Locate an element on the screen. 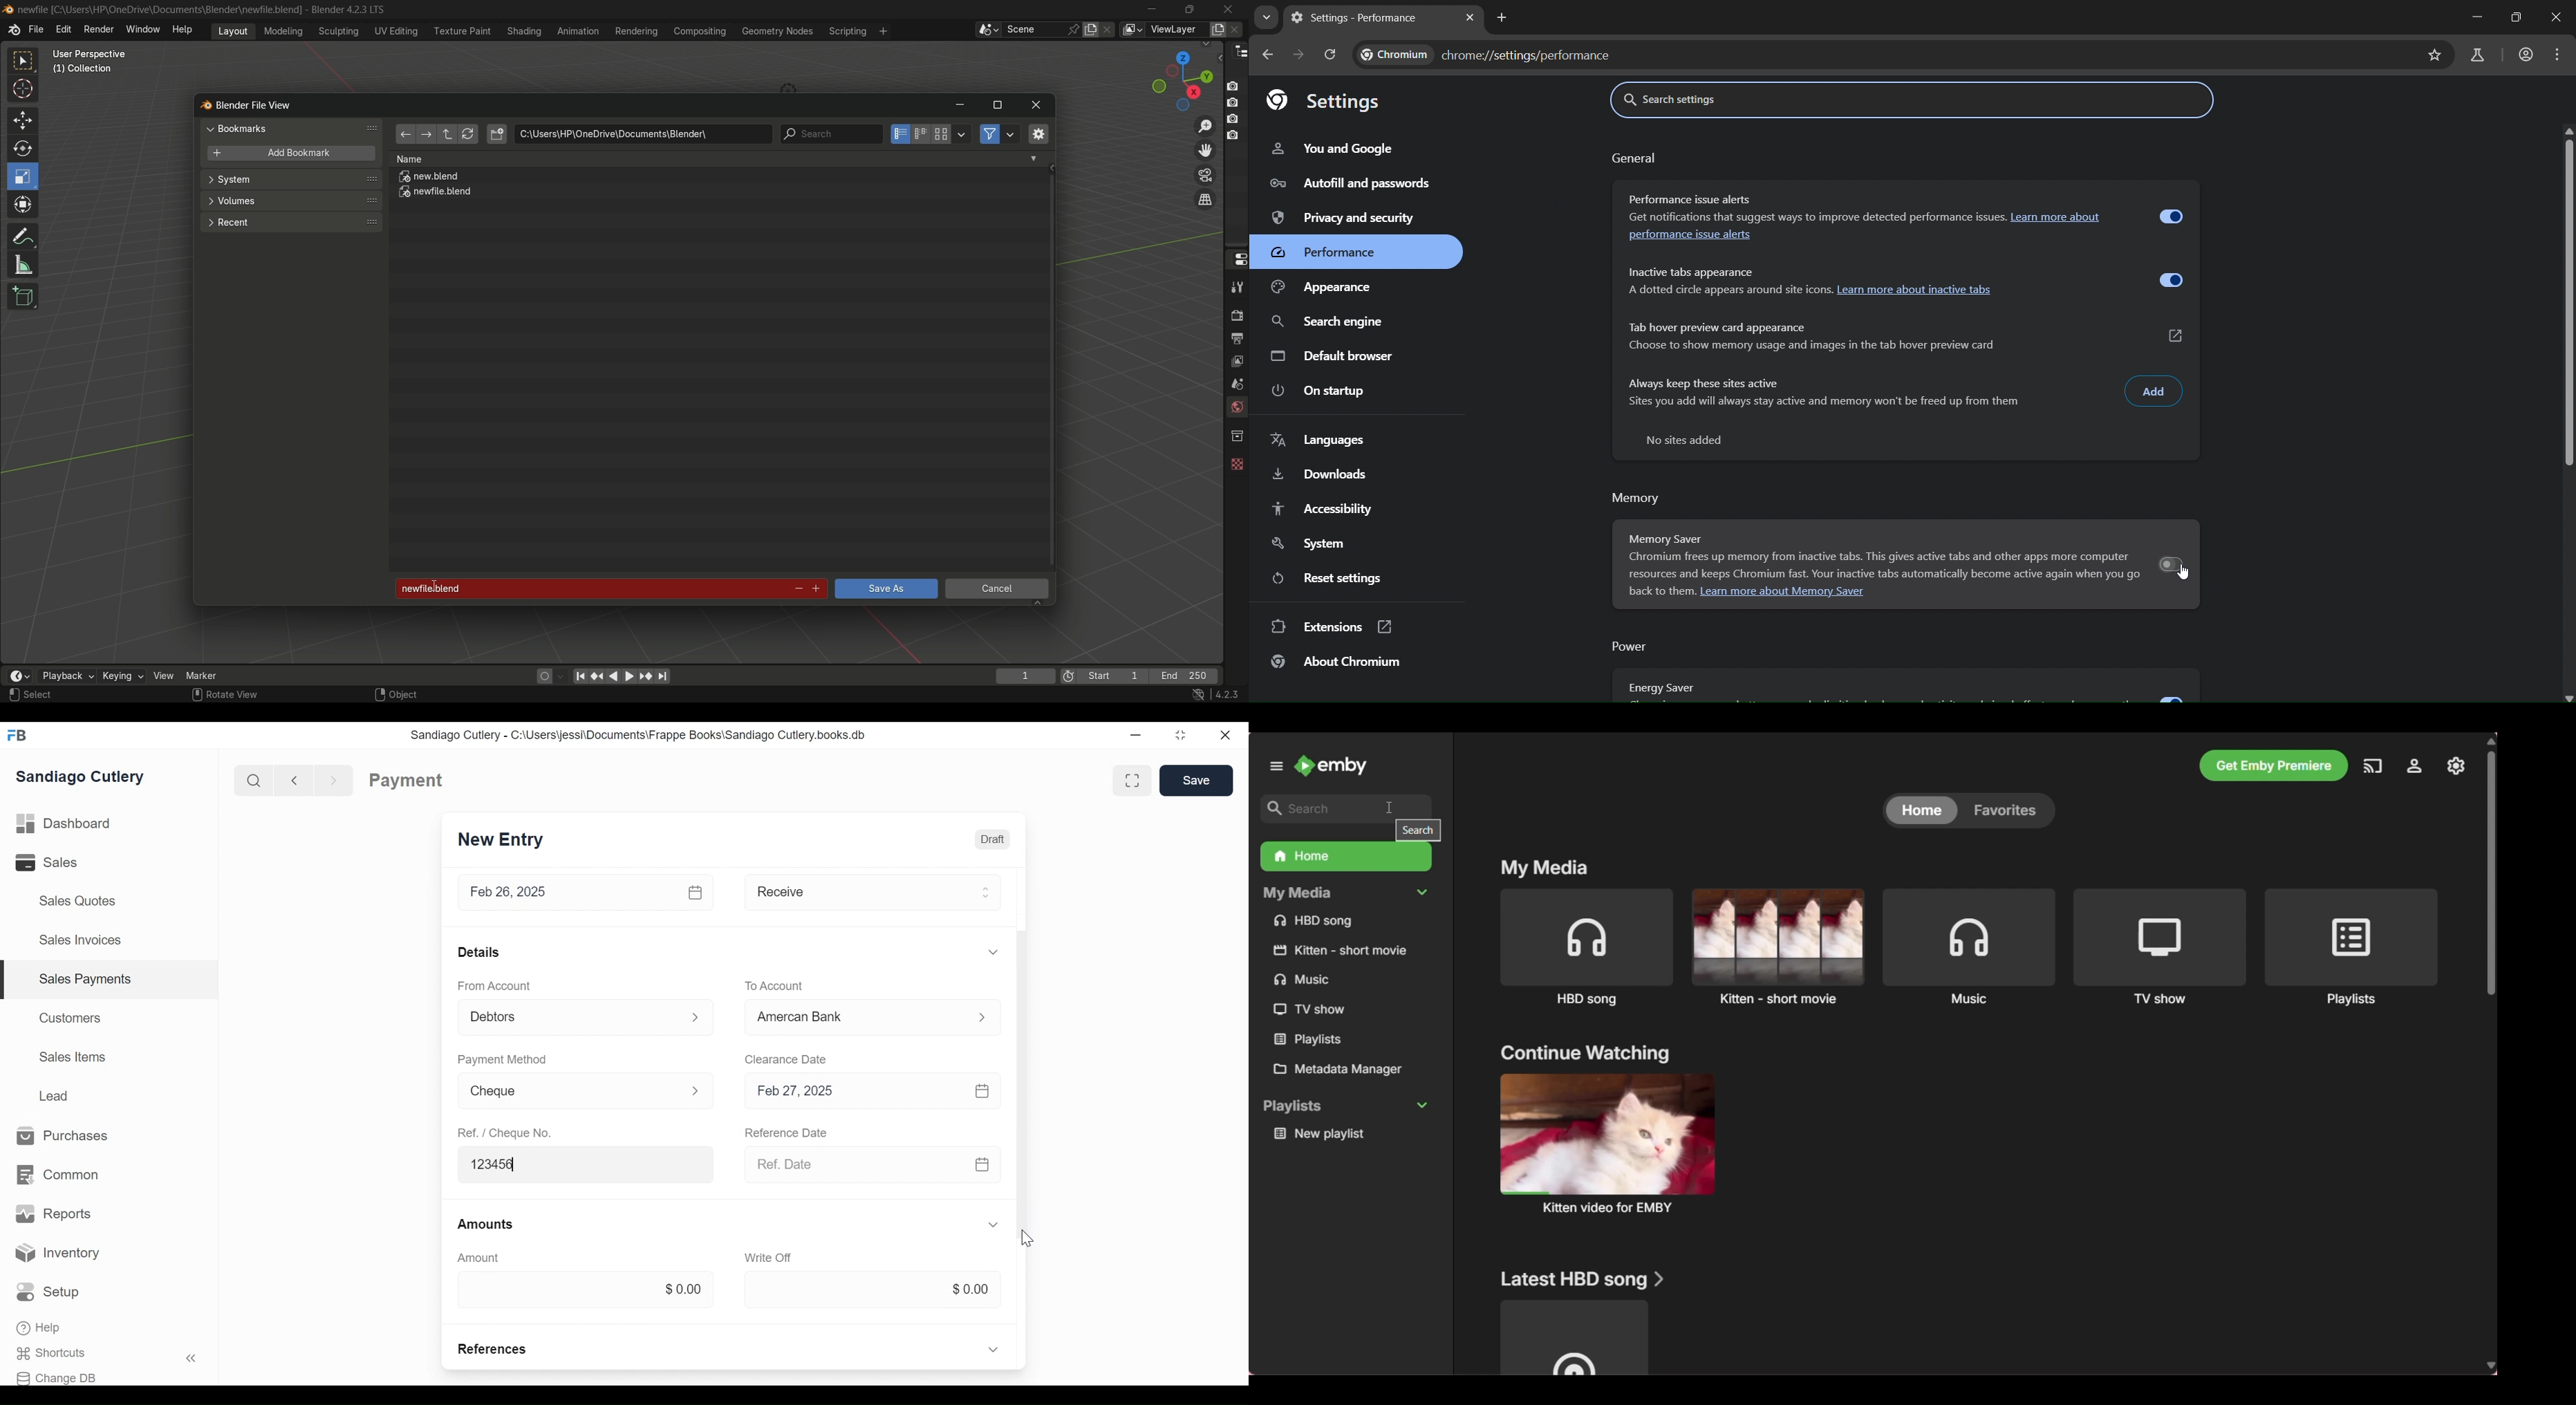 Image resolution: width=2576 pixels, height=1428 pixels. Expand is located at coordinates (697, 1018).